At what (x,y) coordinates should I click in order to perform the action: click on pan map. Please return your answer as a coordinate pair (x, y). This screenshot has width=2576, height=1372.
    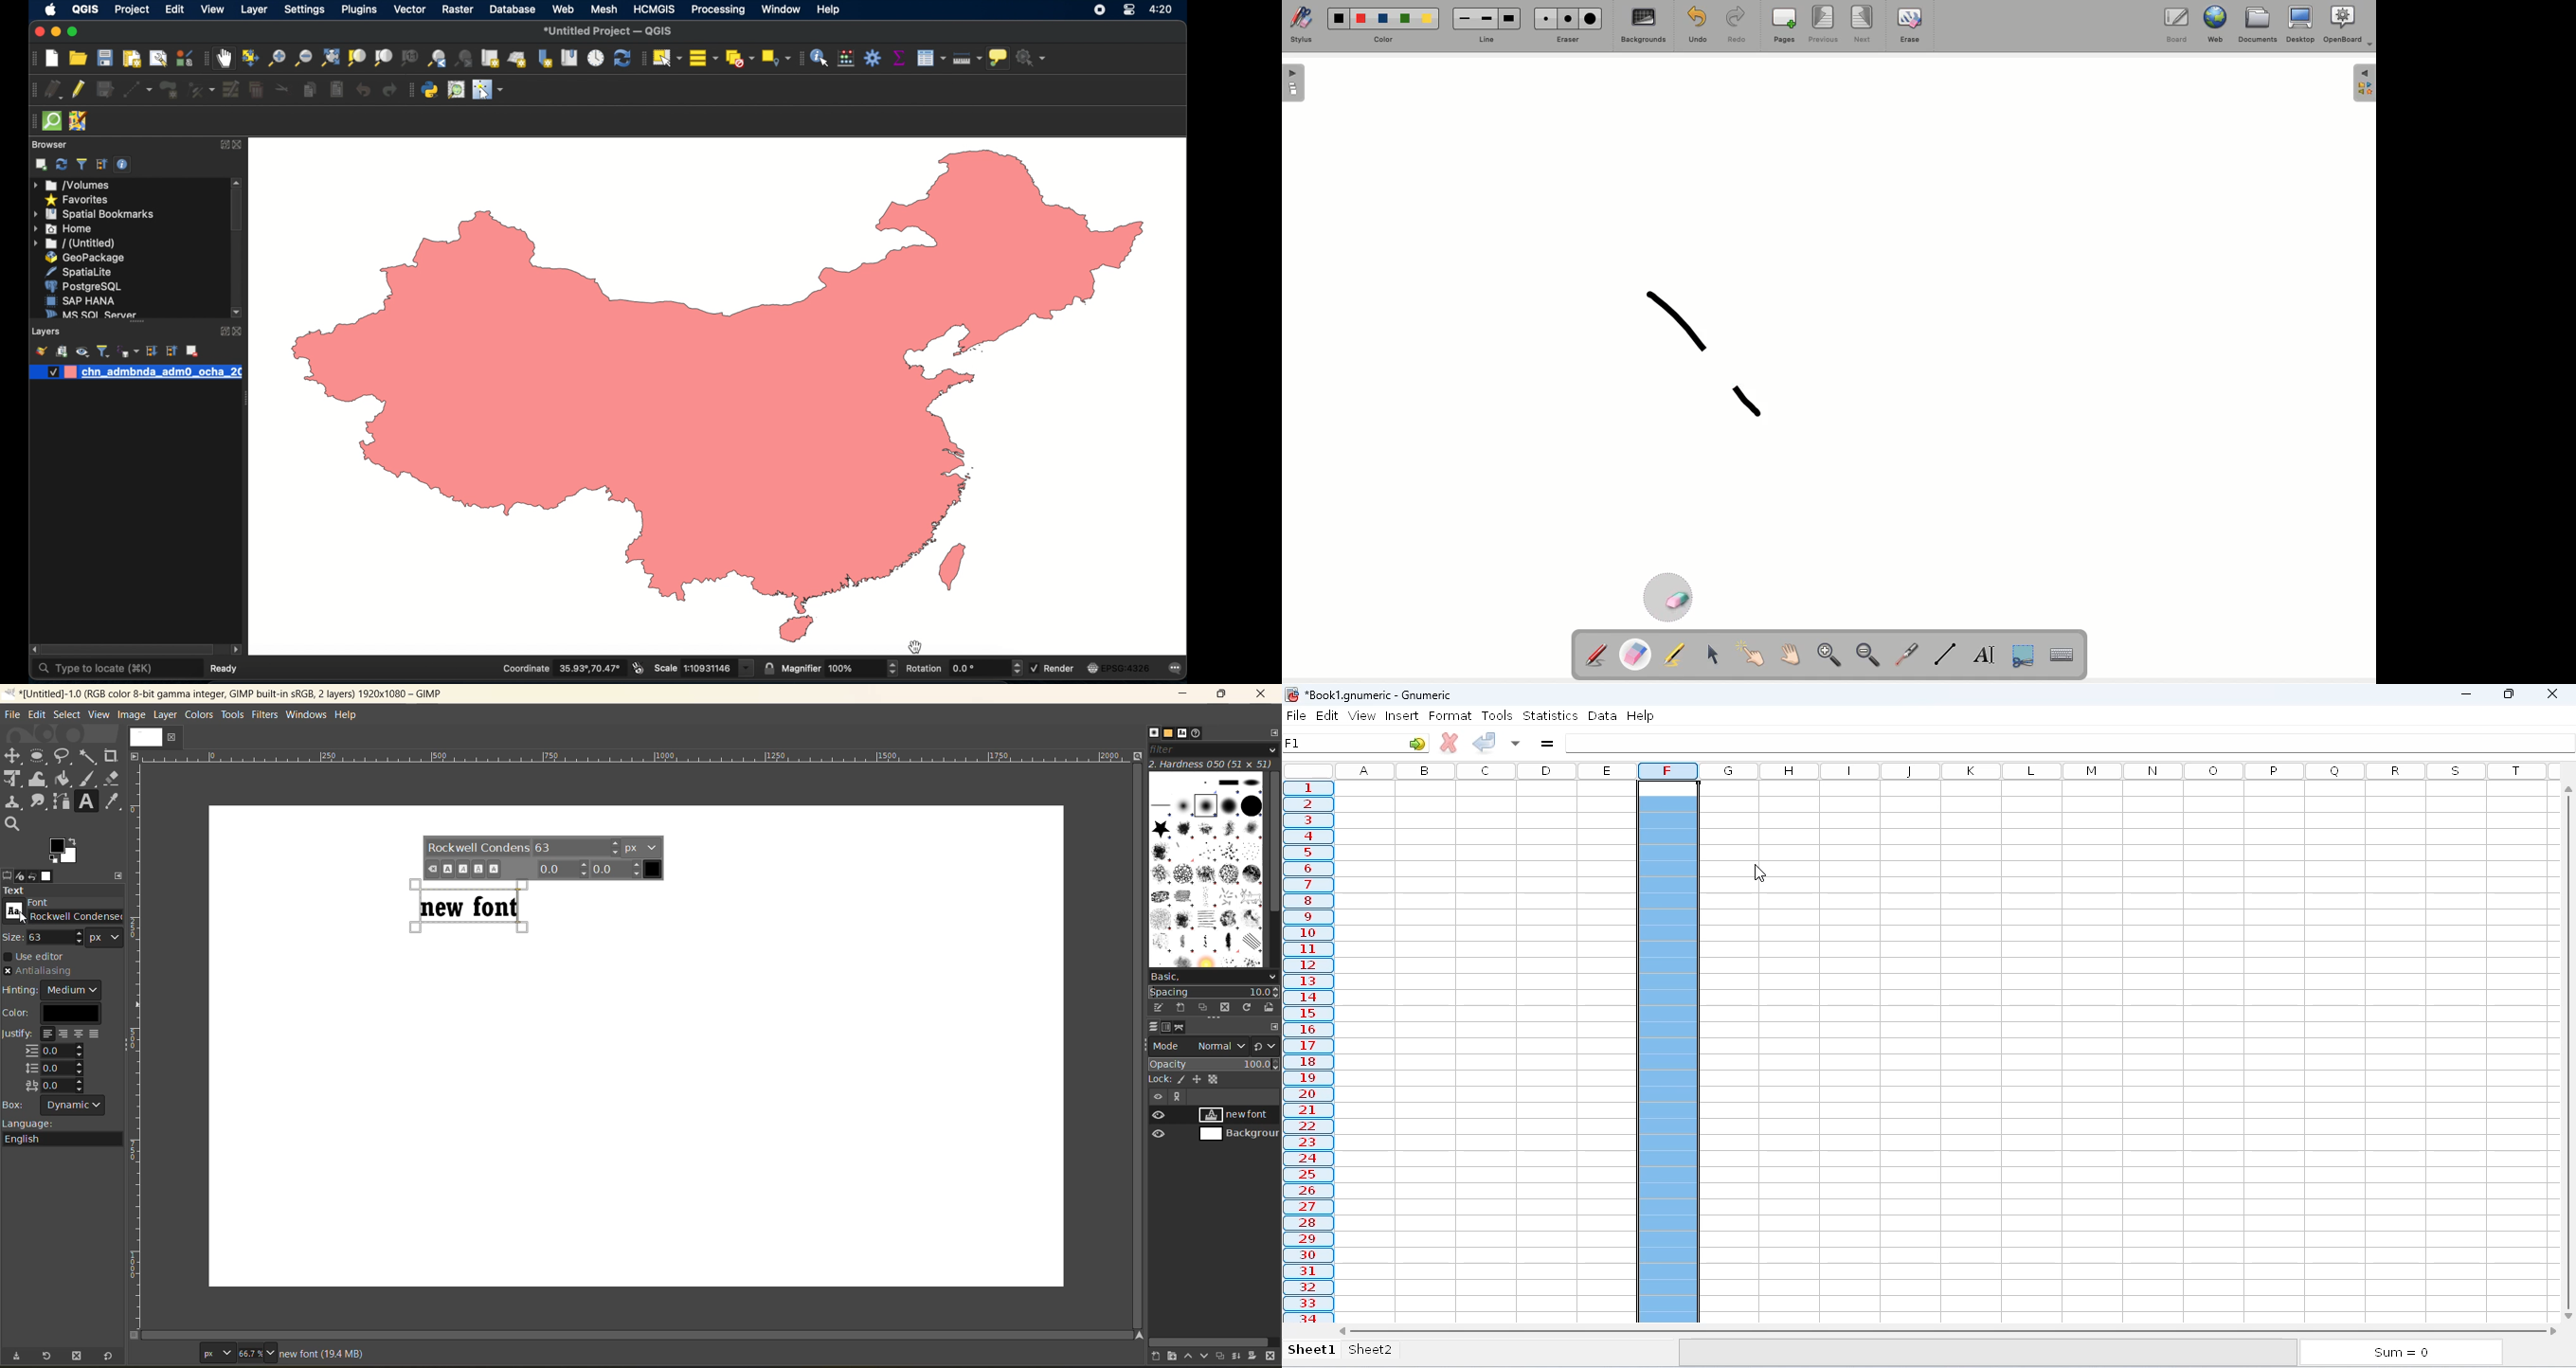
    Looking at the image, I should click on (224, 60).